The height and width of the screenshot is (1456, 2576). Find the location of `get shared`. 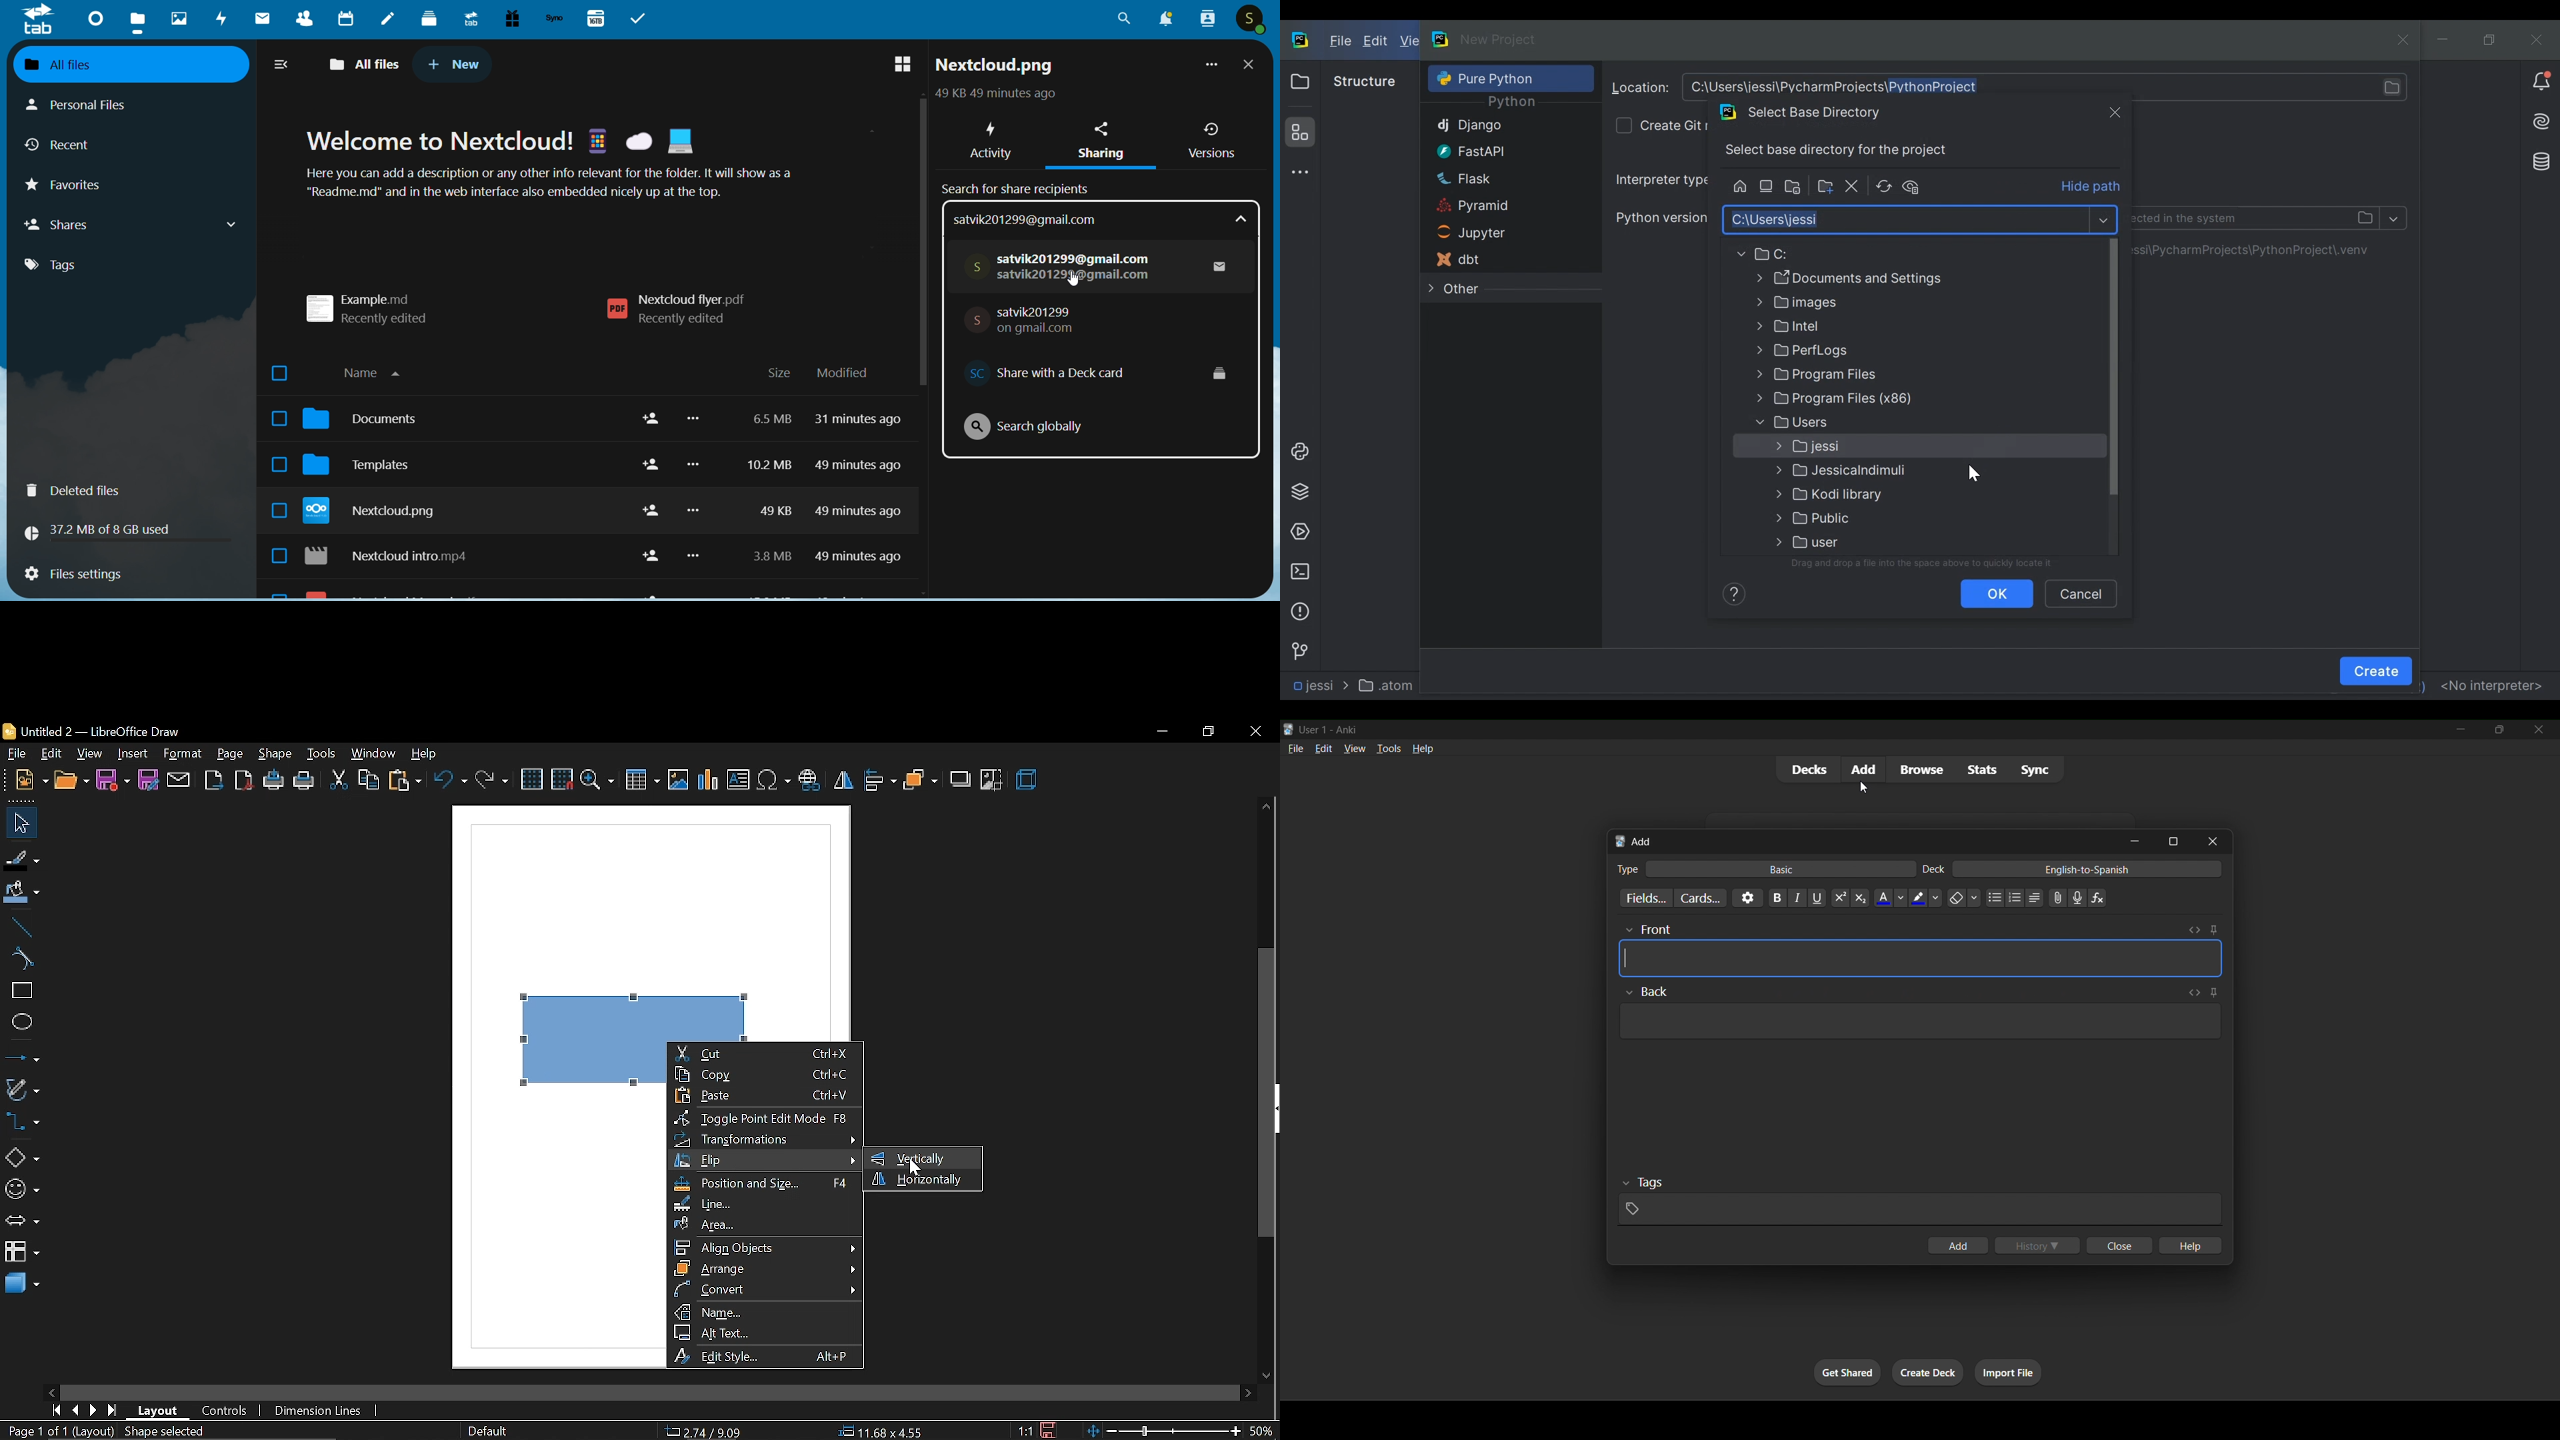

get shared is located at coordinates (1847, 1371).